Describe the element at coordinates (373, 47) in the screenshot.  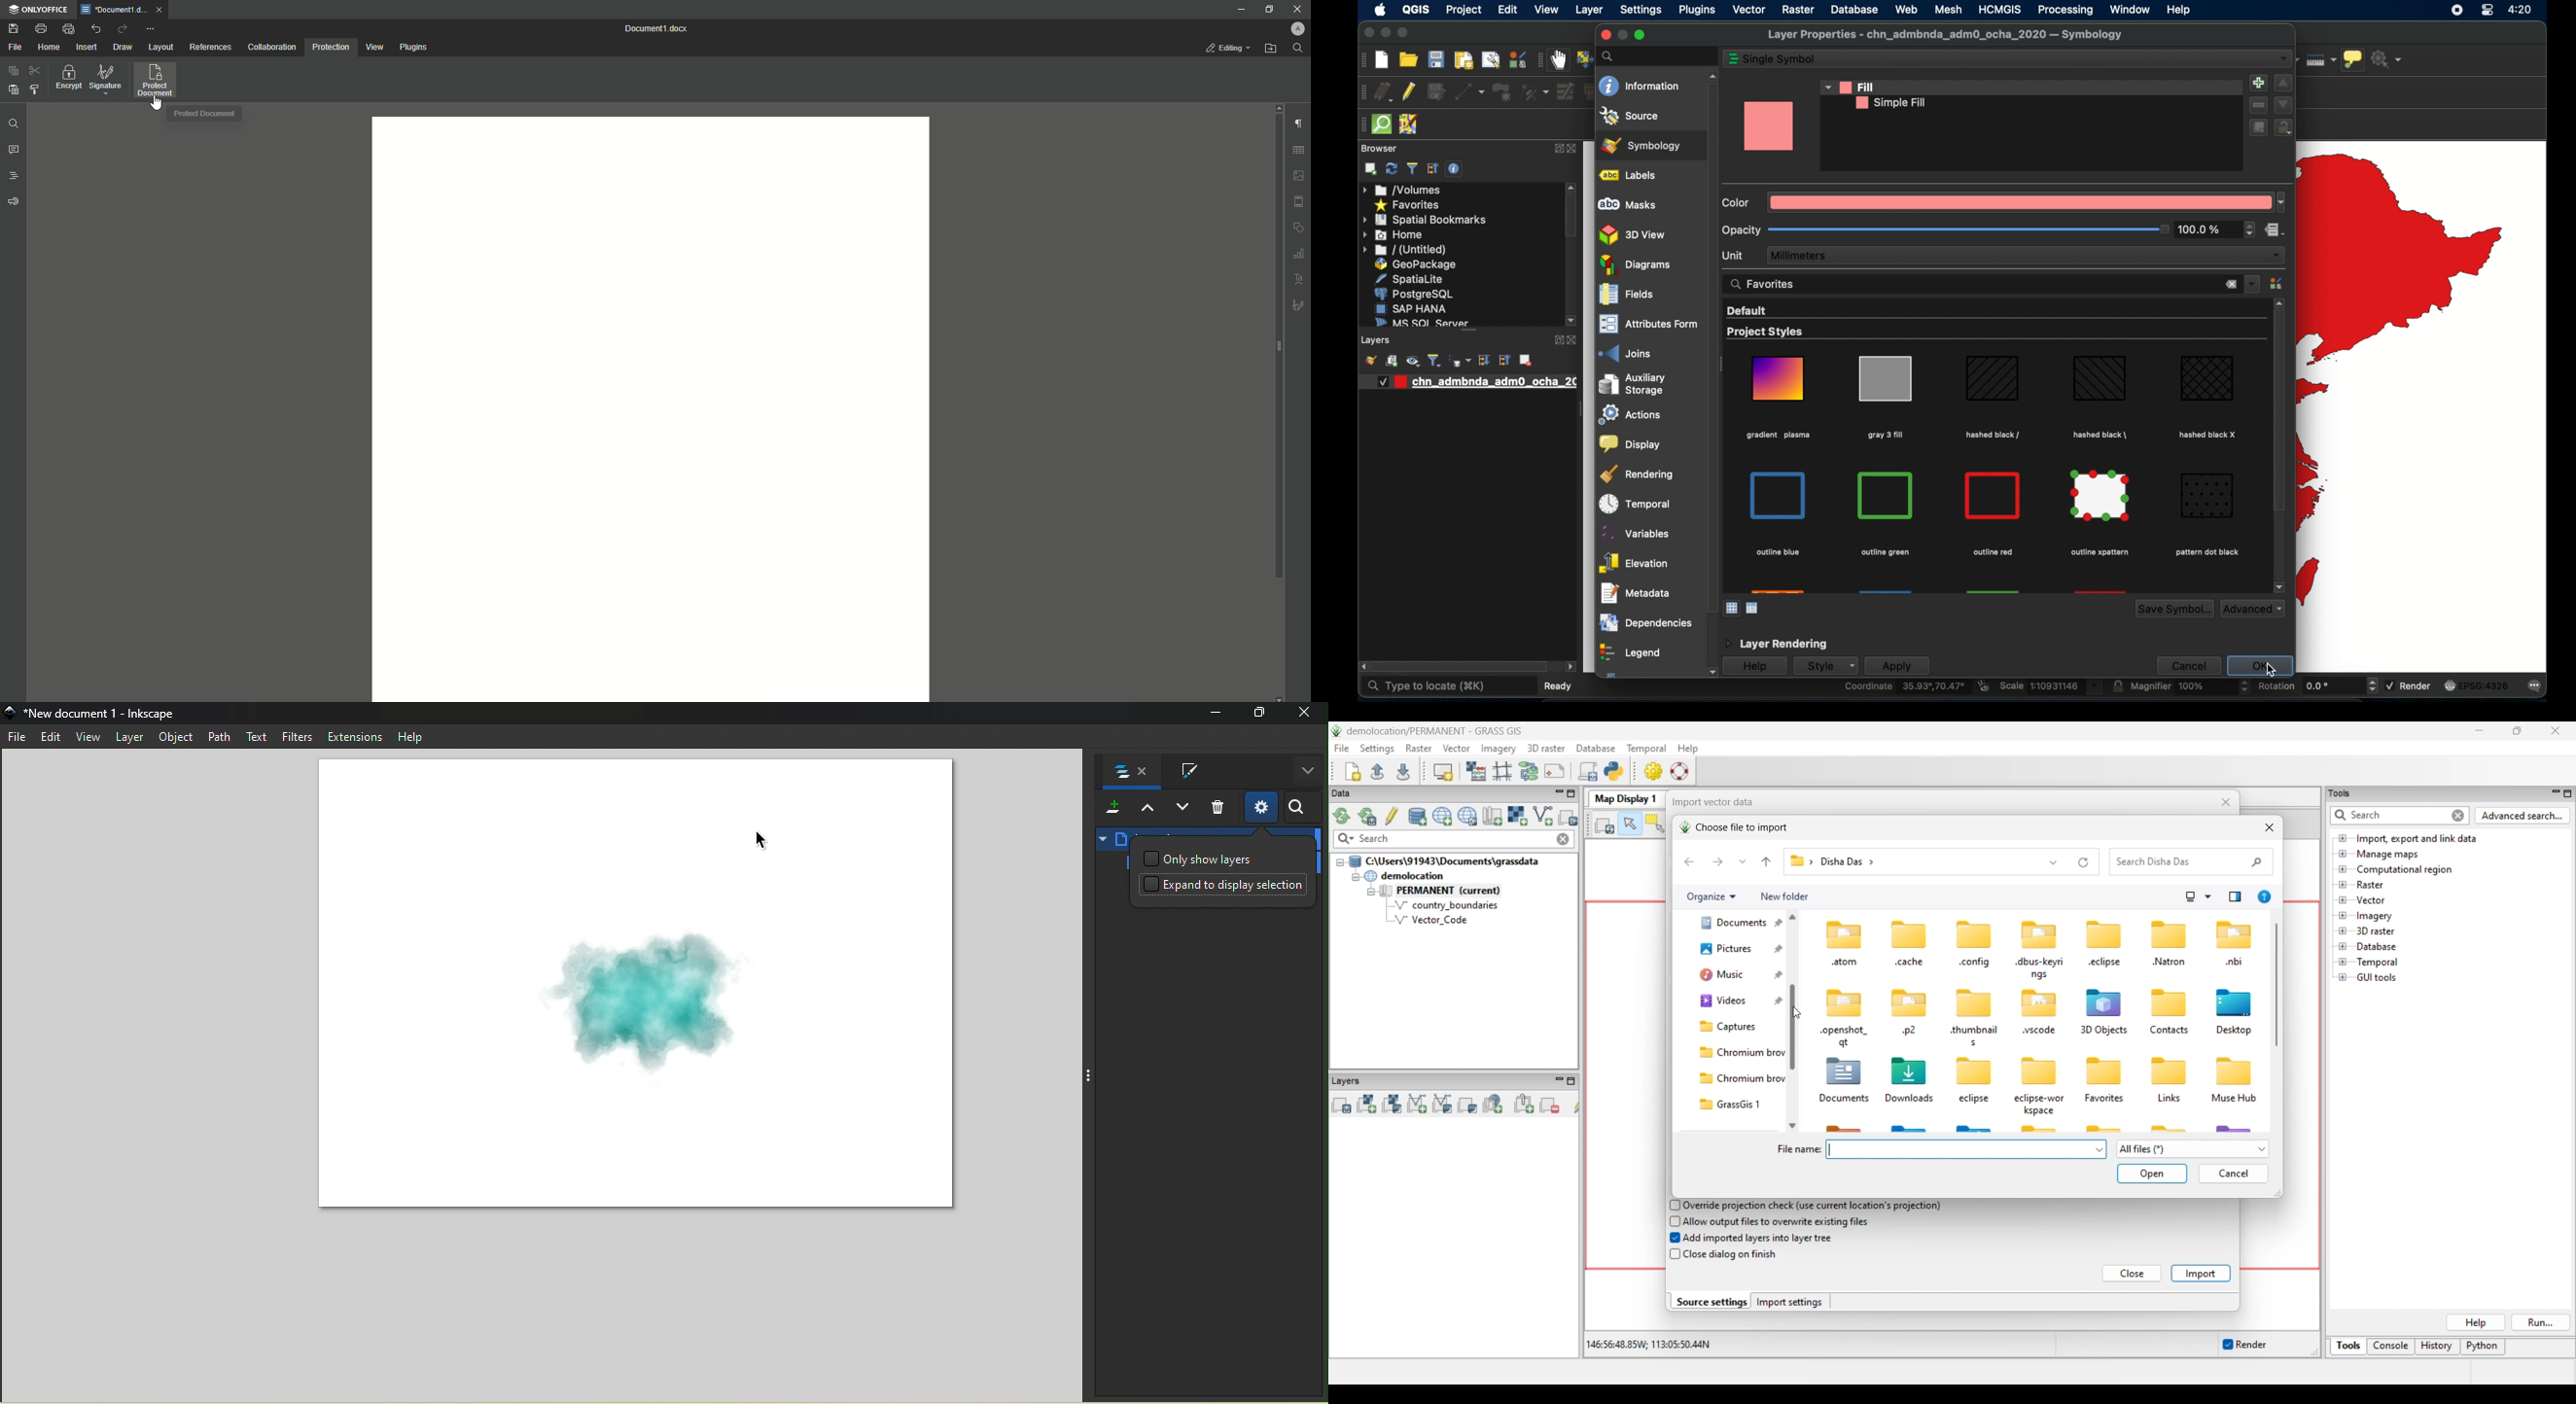
I see `View` at that location.